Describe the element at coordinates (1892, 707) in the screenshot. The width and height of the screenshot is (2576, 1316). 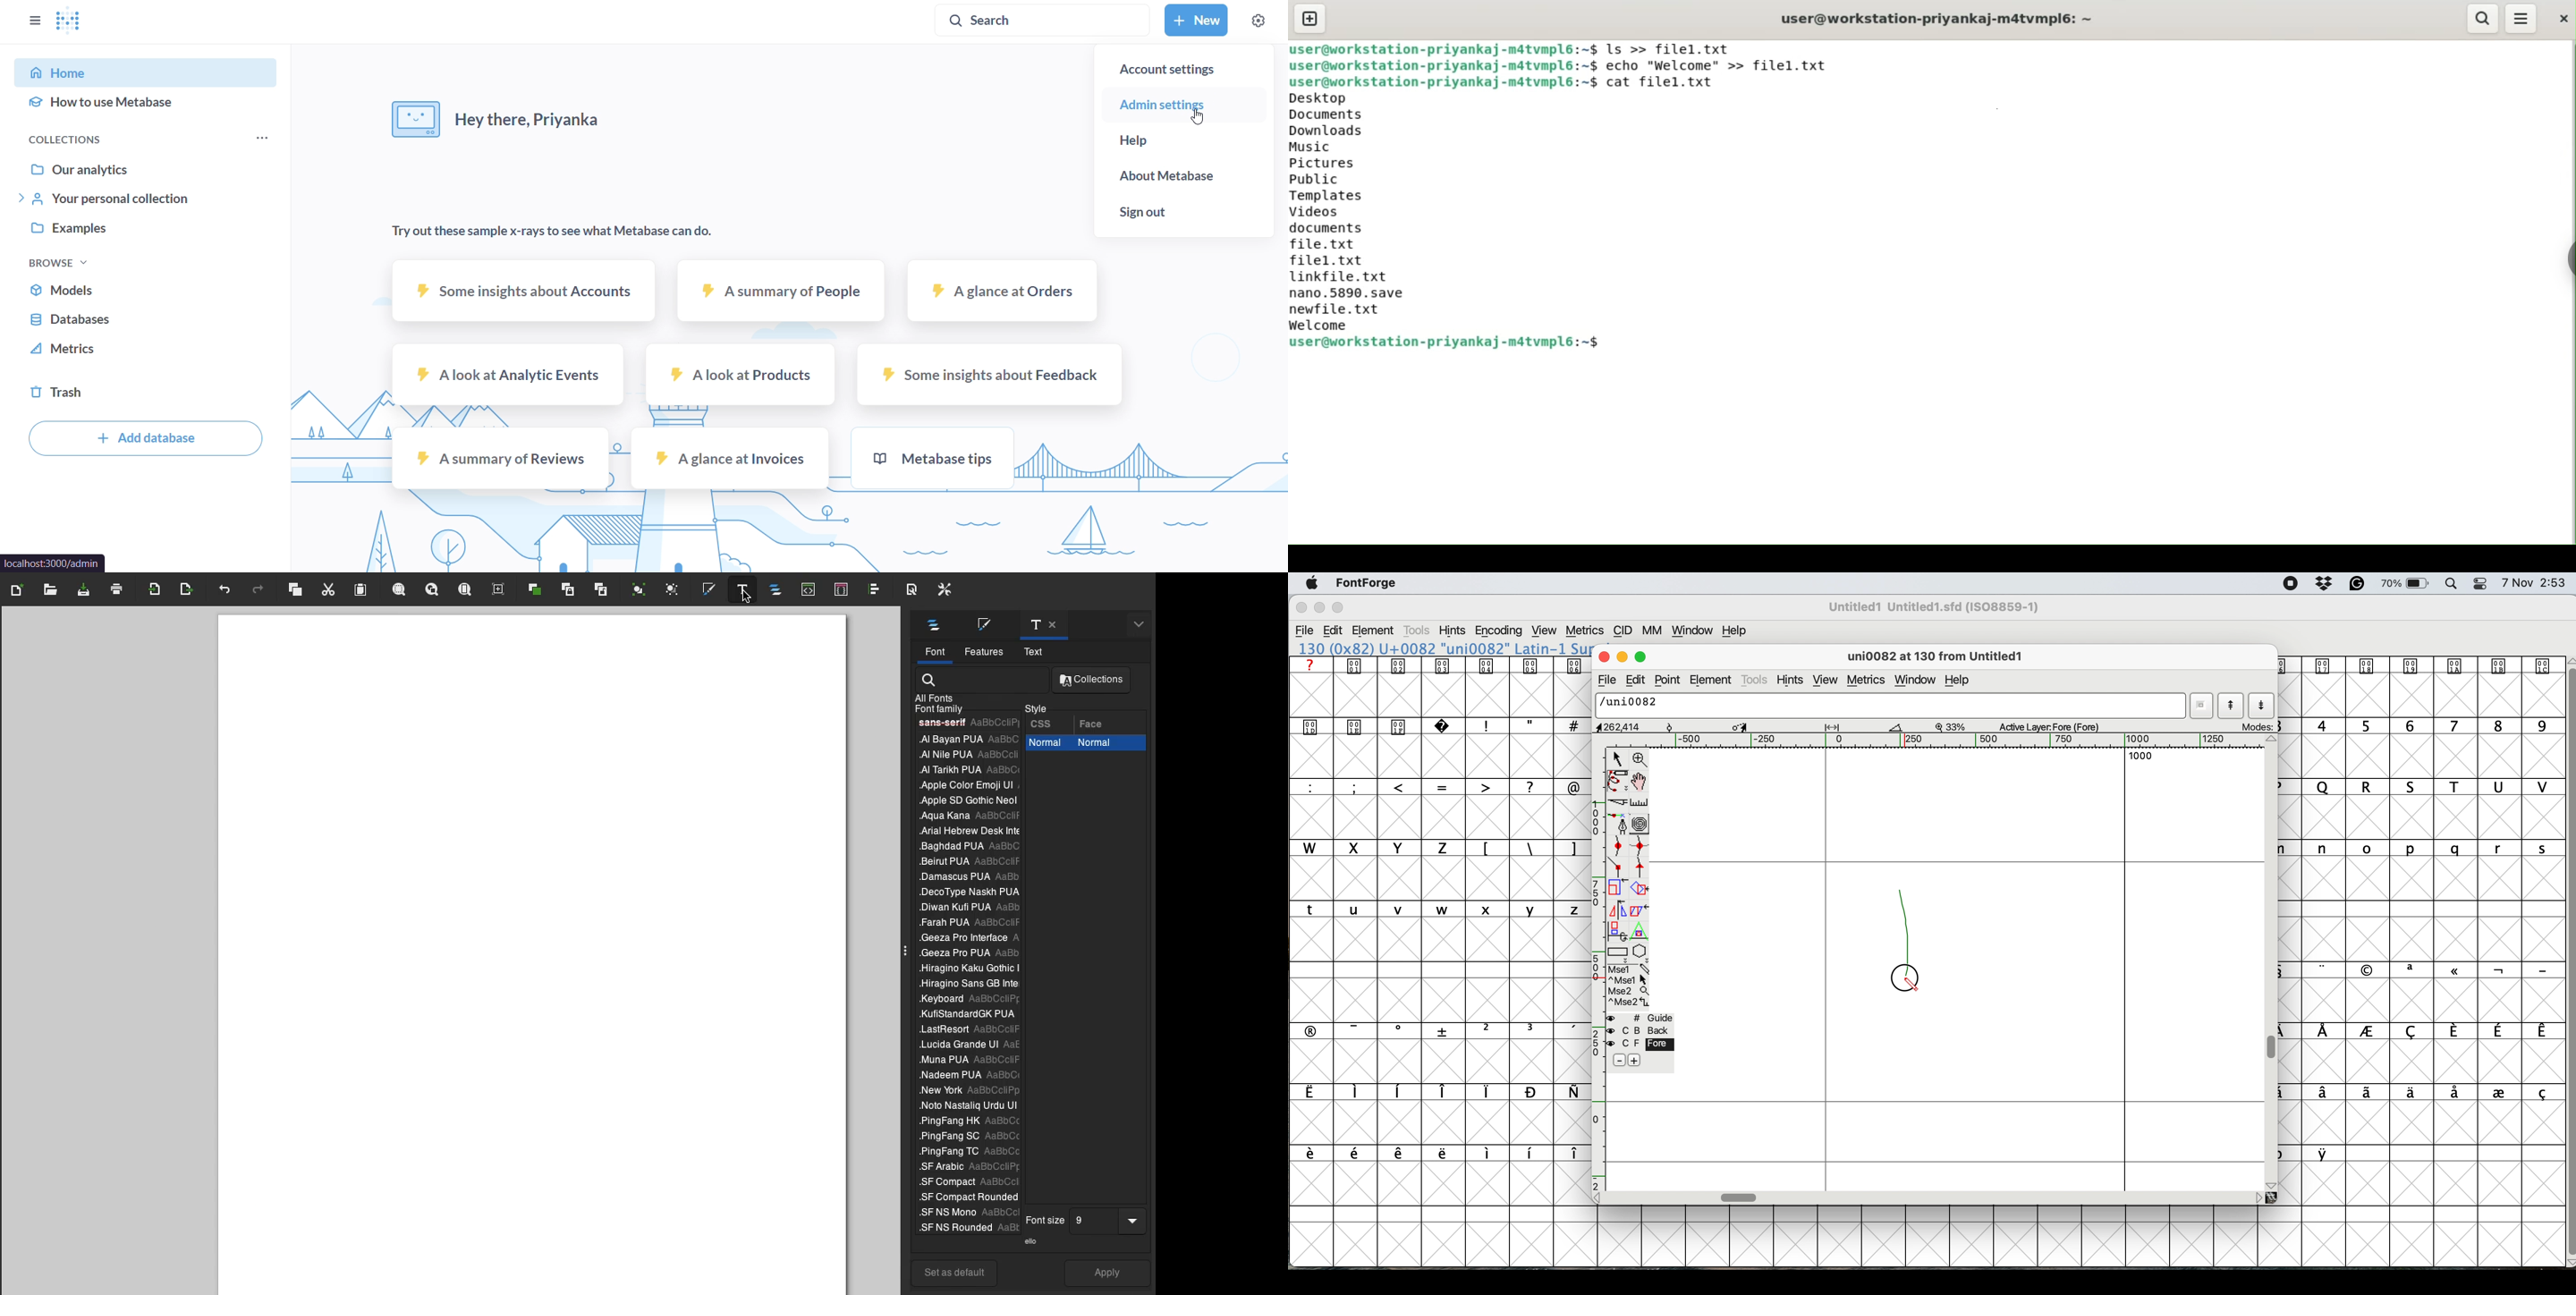
I see `glyph` at that location.